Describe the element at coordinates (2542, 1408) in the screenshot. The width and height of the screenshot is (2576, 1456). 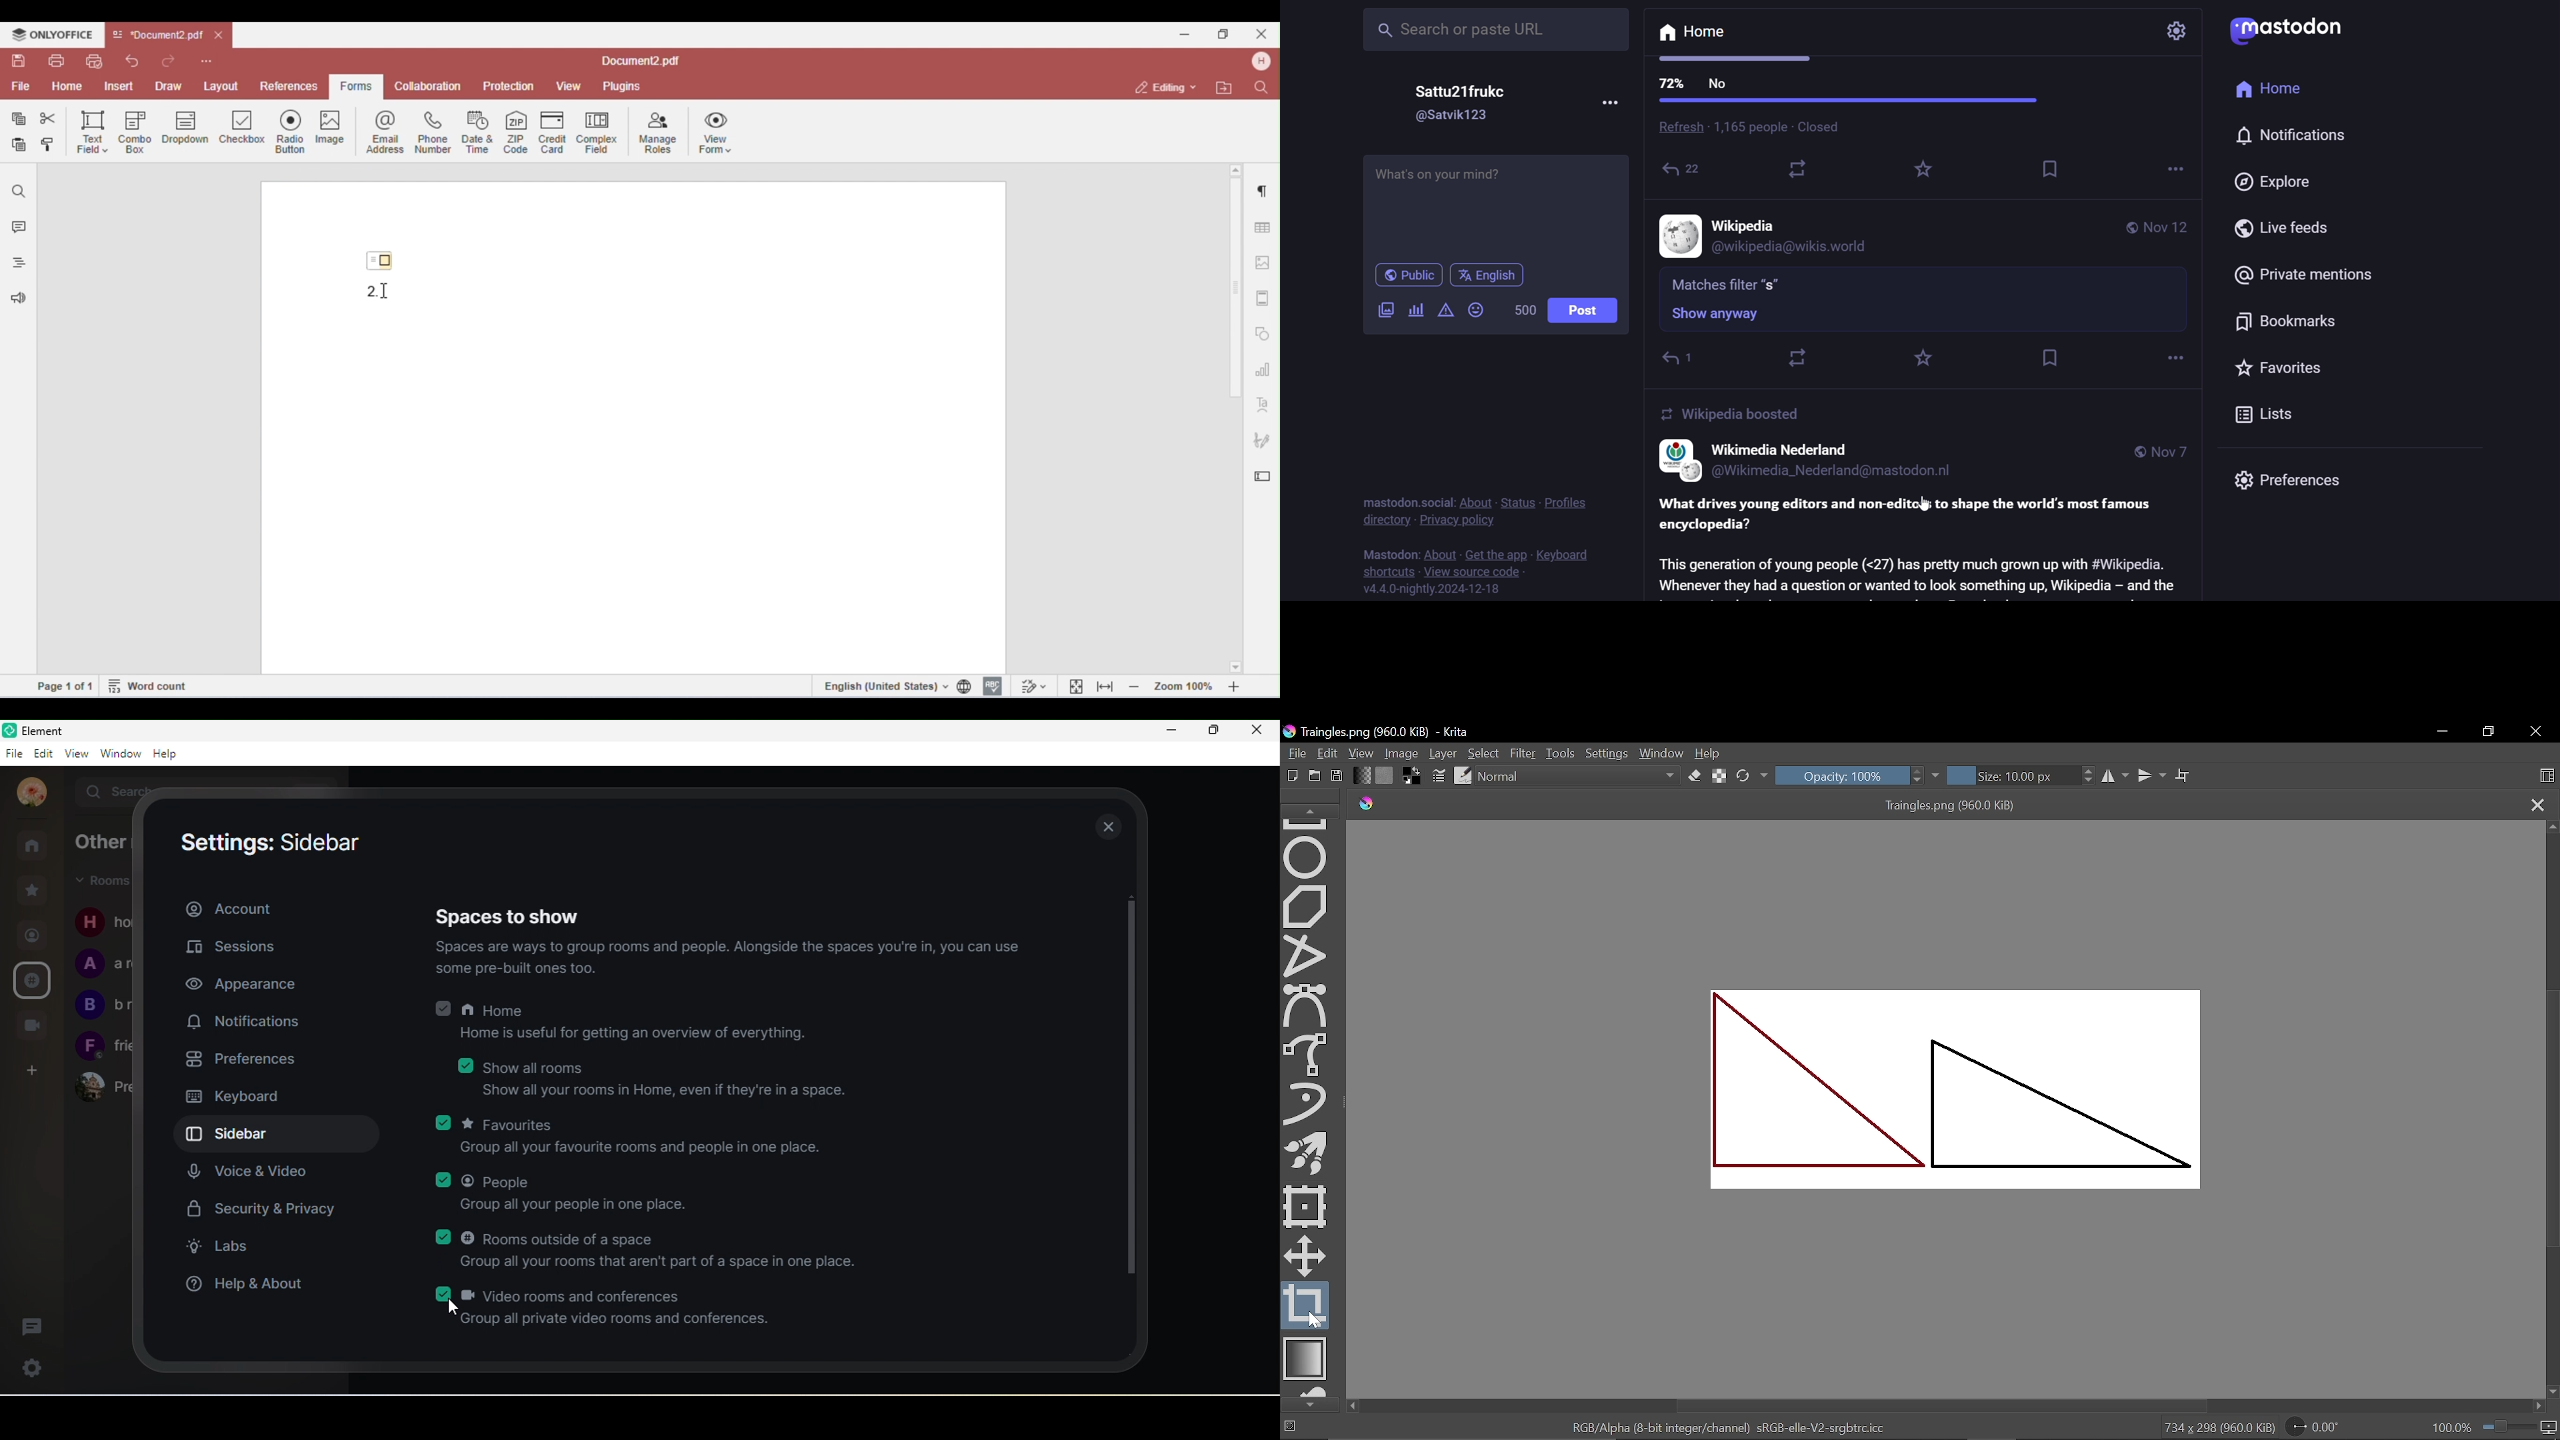
I see `Move right` at that location.